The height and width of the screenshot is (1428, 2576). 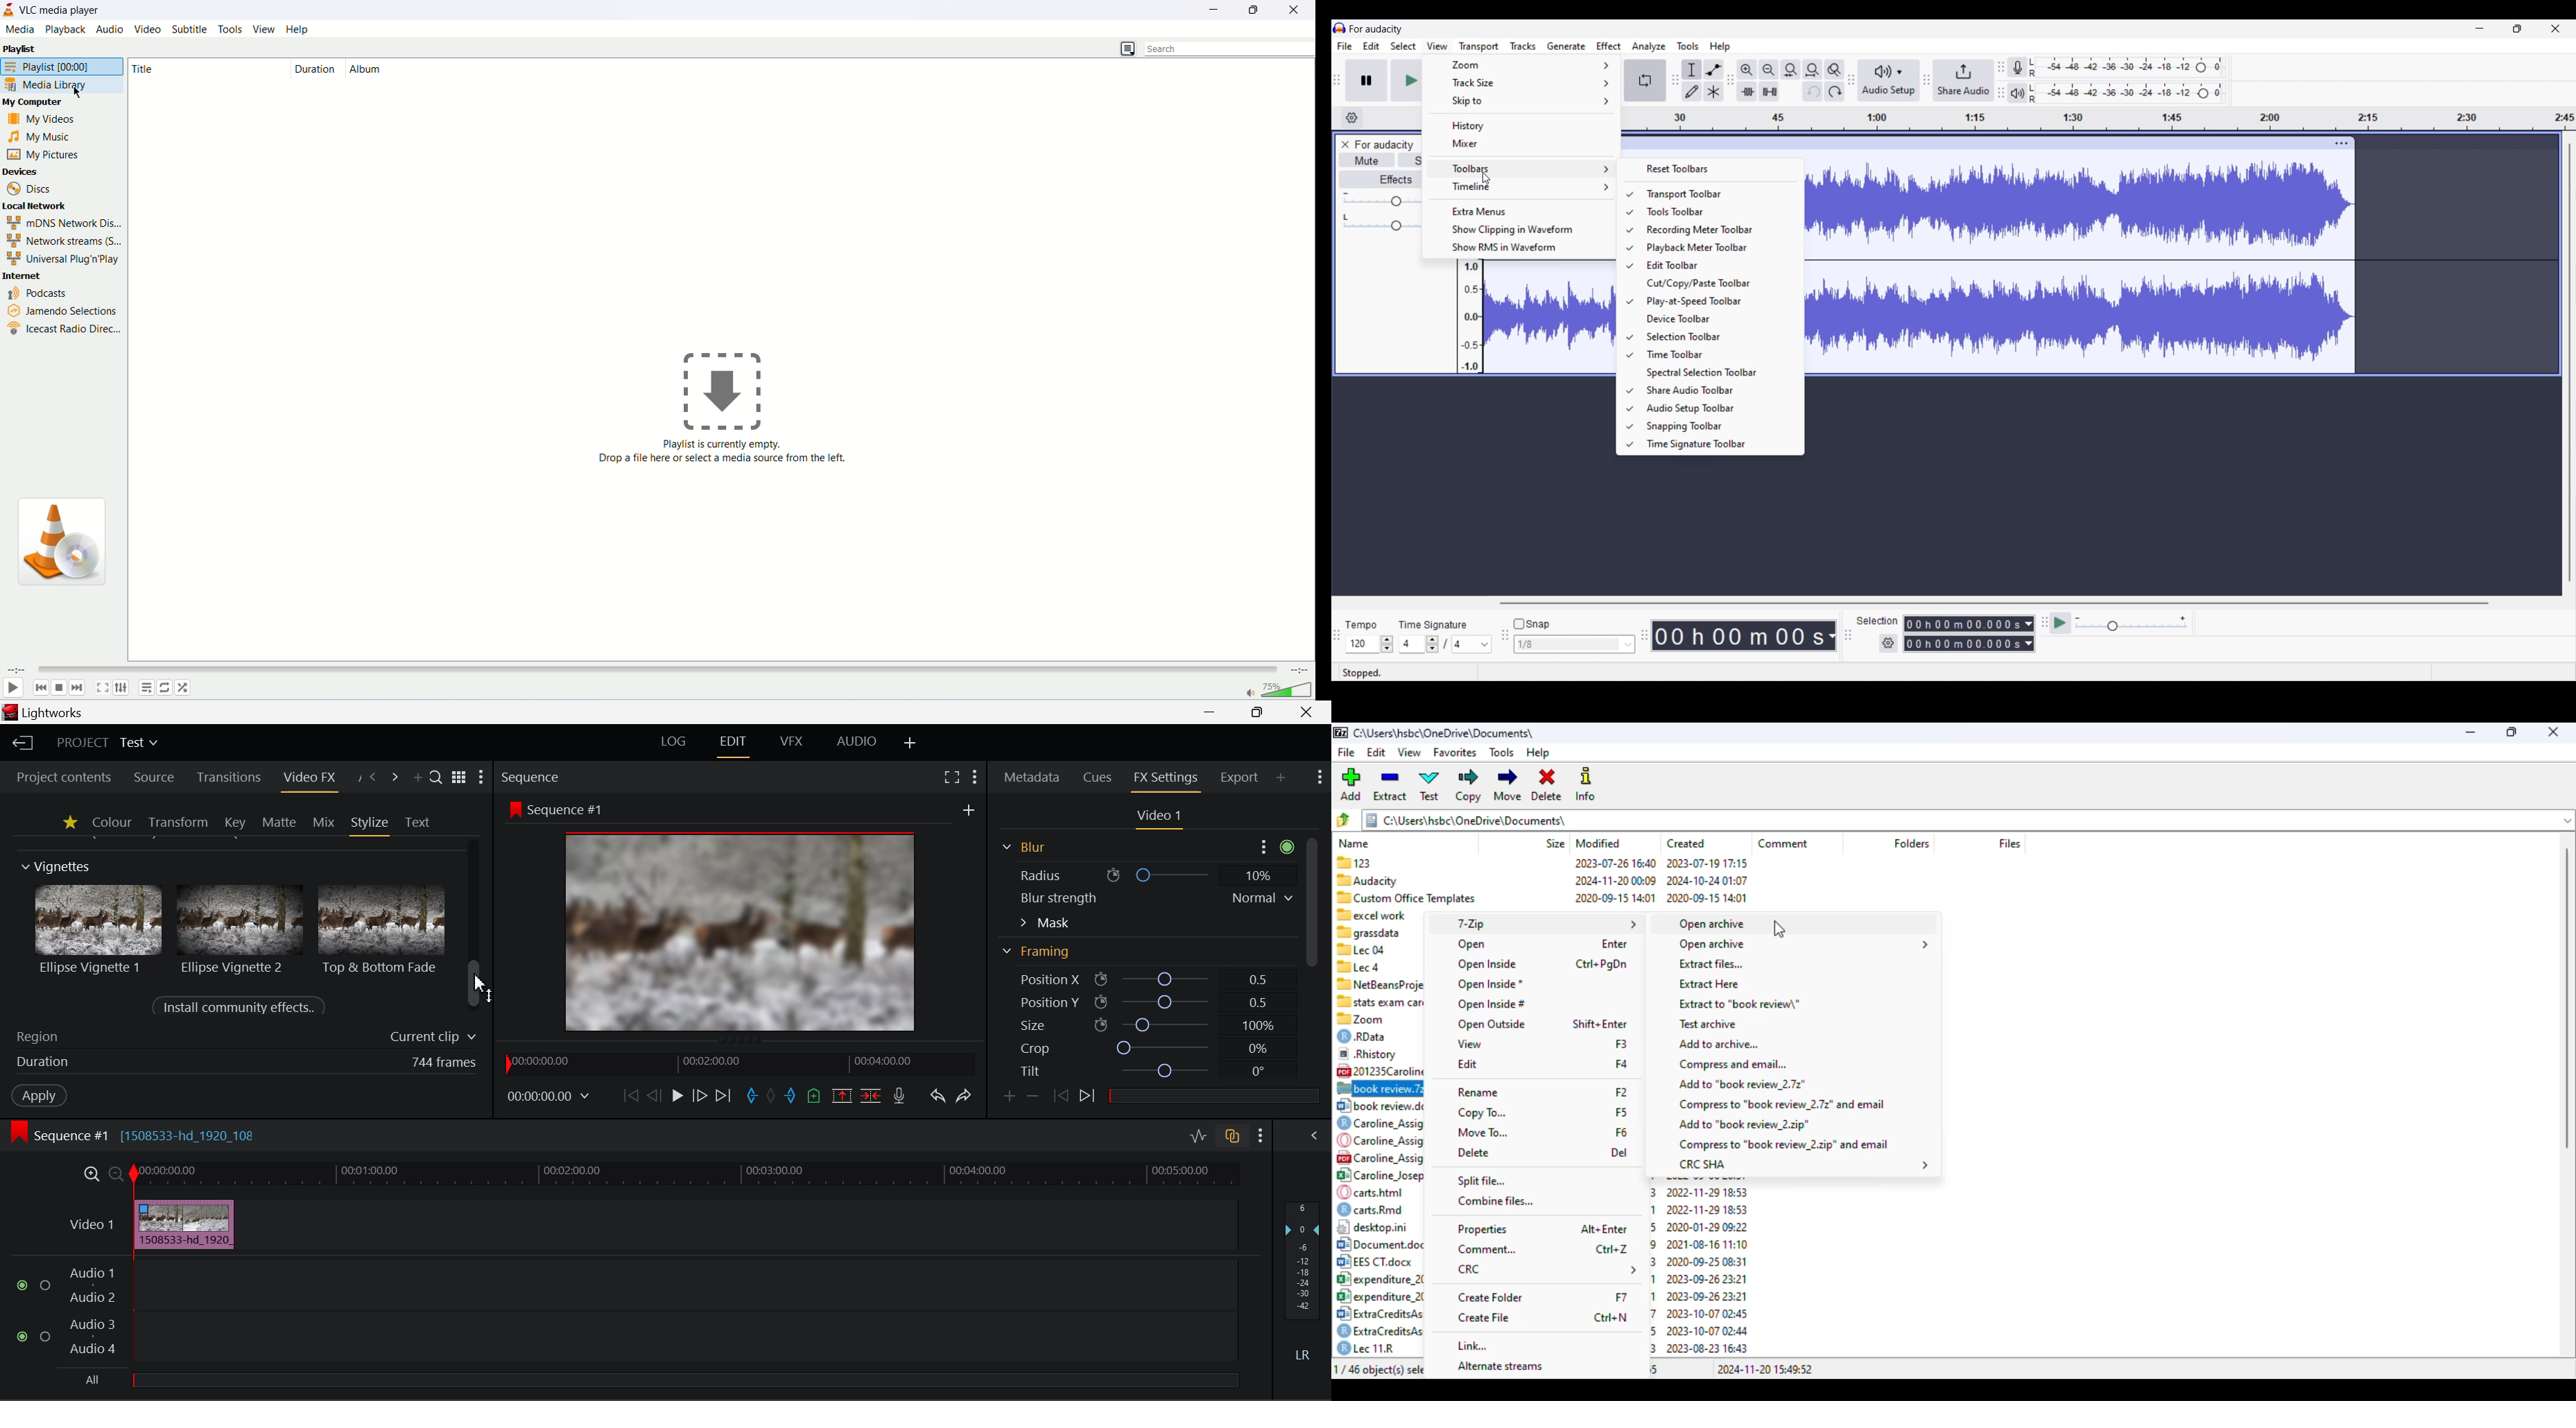 What do you see at coordinates (1687, 46) in the screenshot?
I see `Tools` at bounding box center [1687, 46].